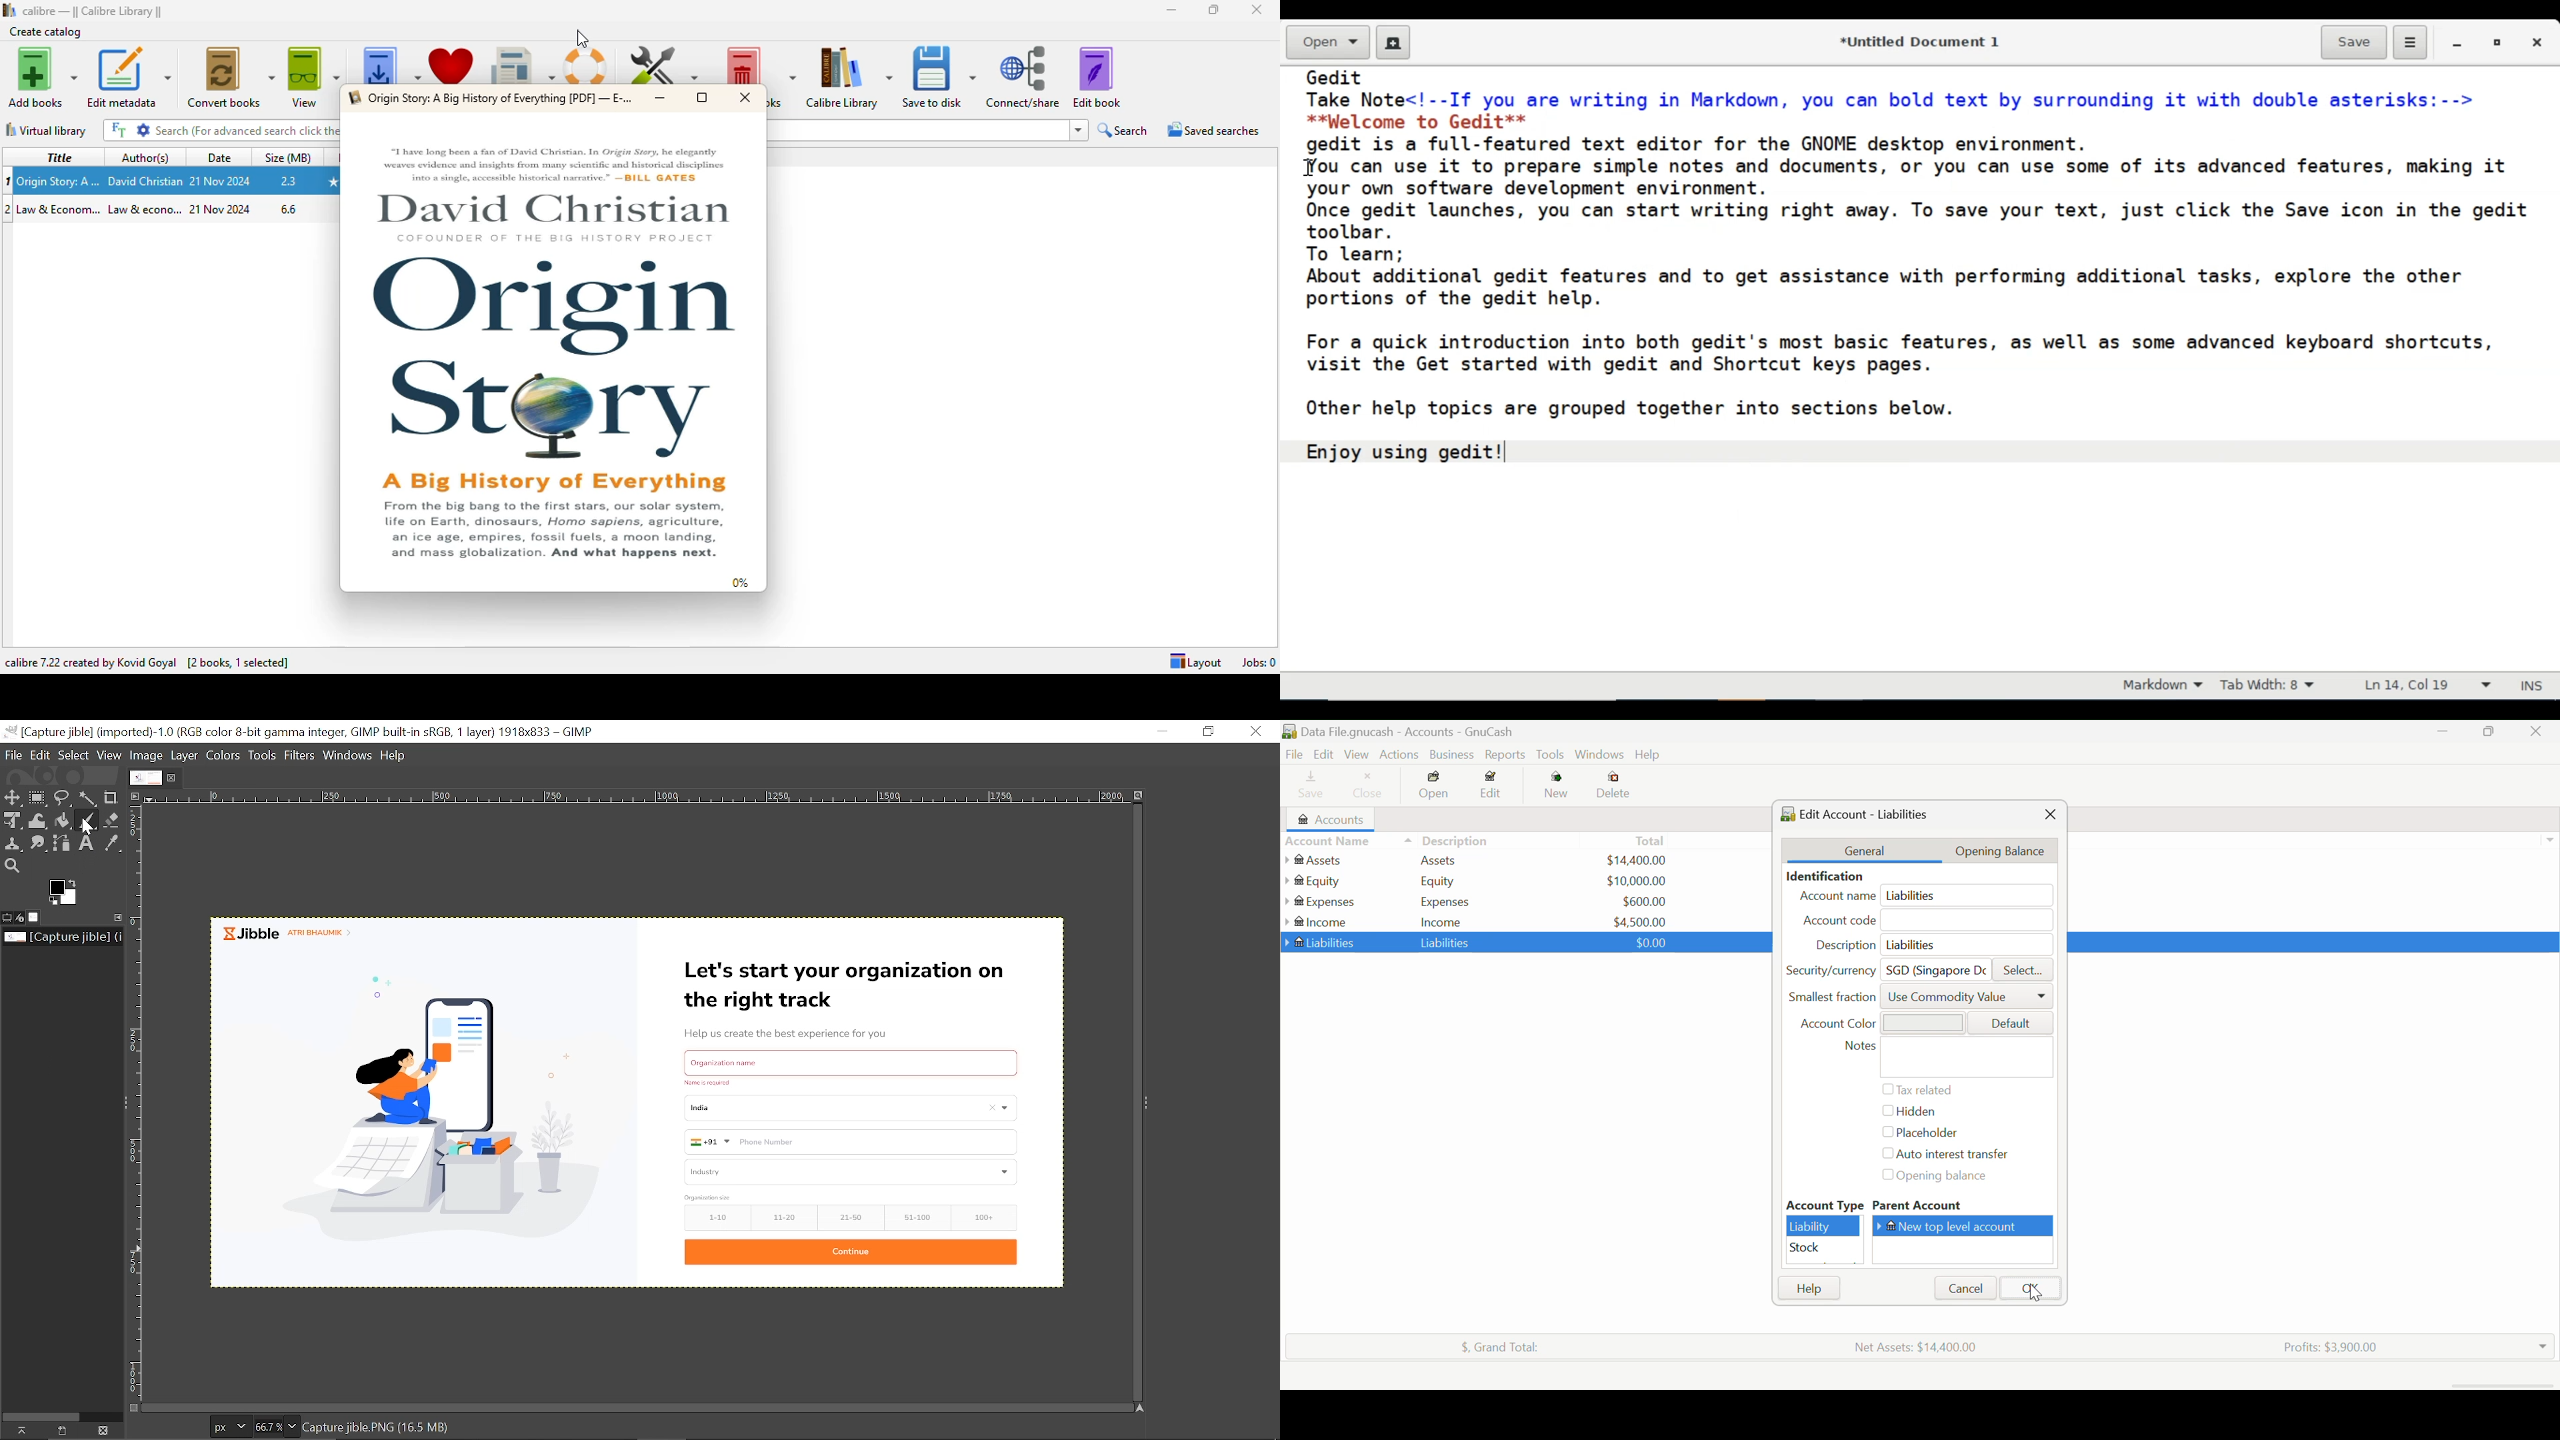 The width and height of the screenshot is (2576, 1456). Describe the element at coordinates (1196, 662) in the screenshot. I see `layout` at that location.